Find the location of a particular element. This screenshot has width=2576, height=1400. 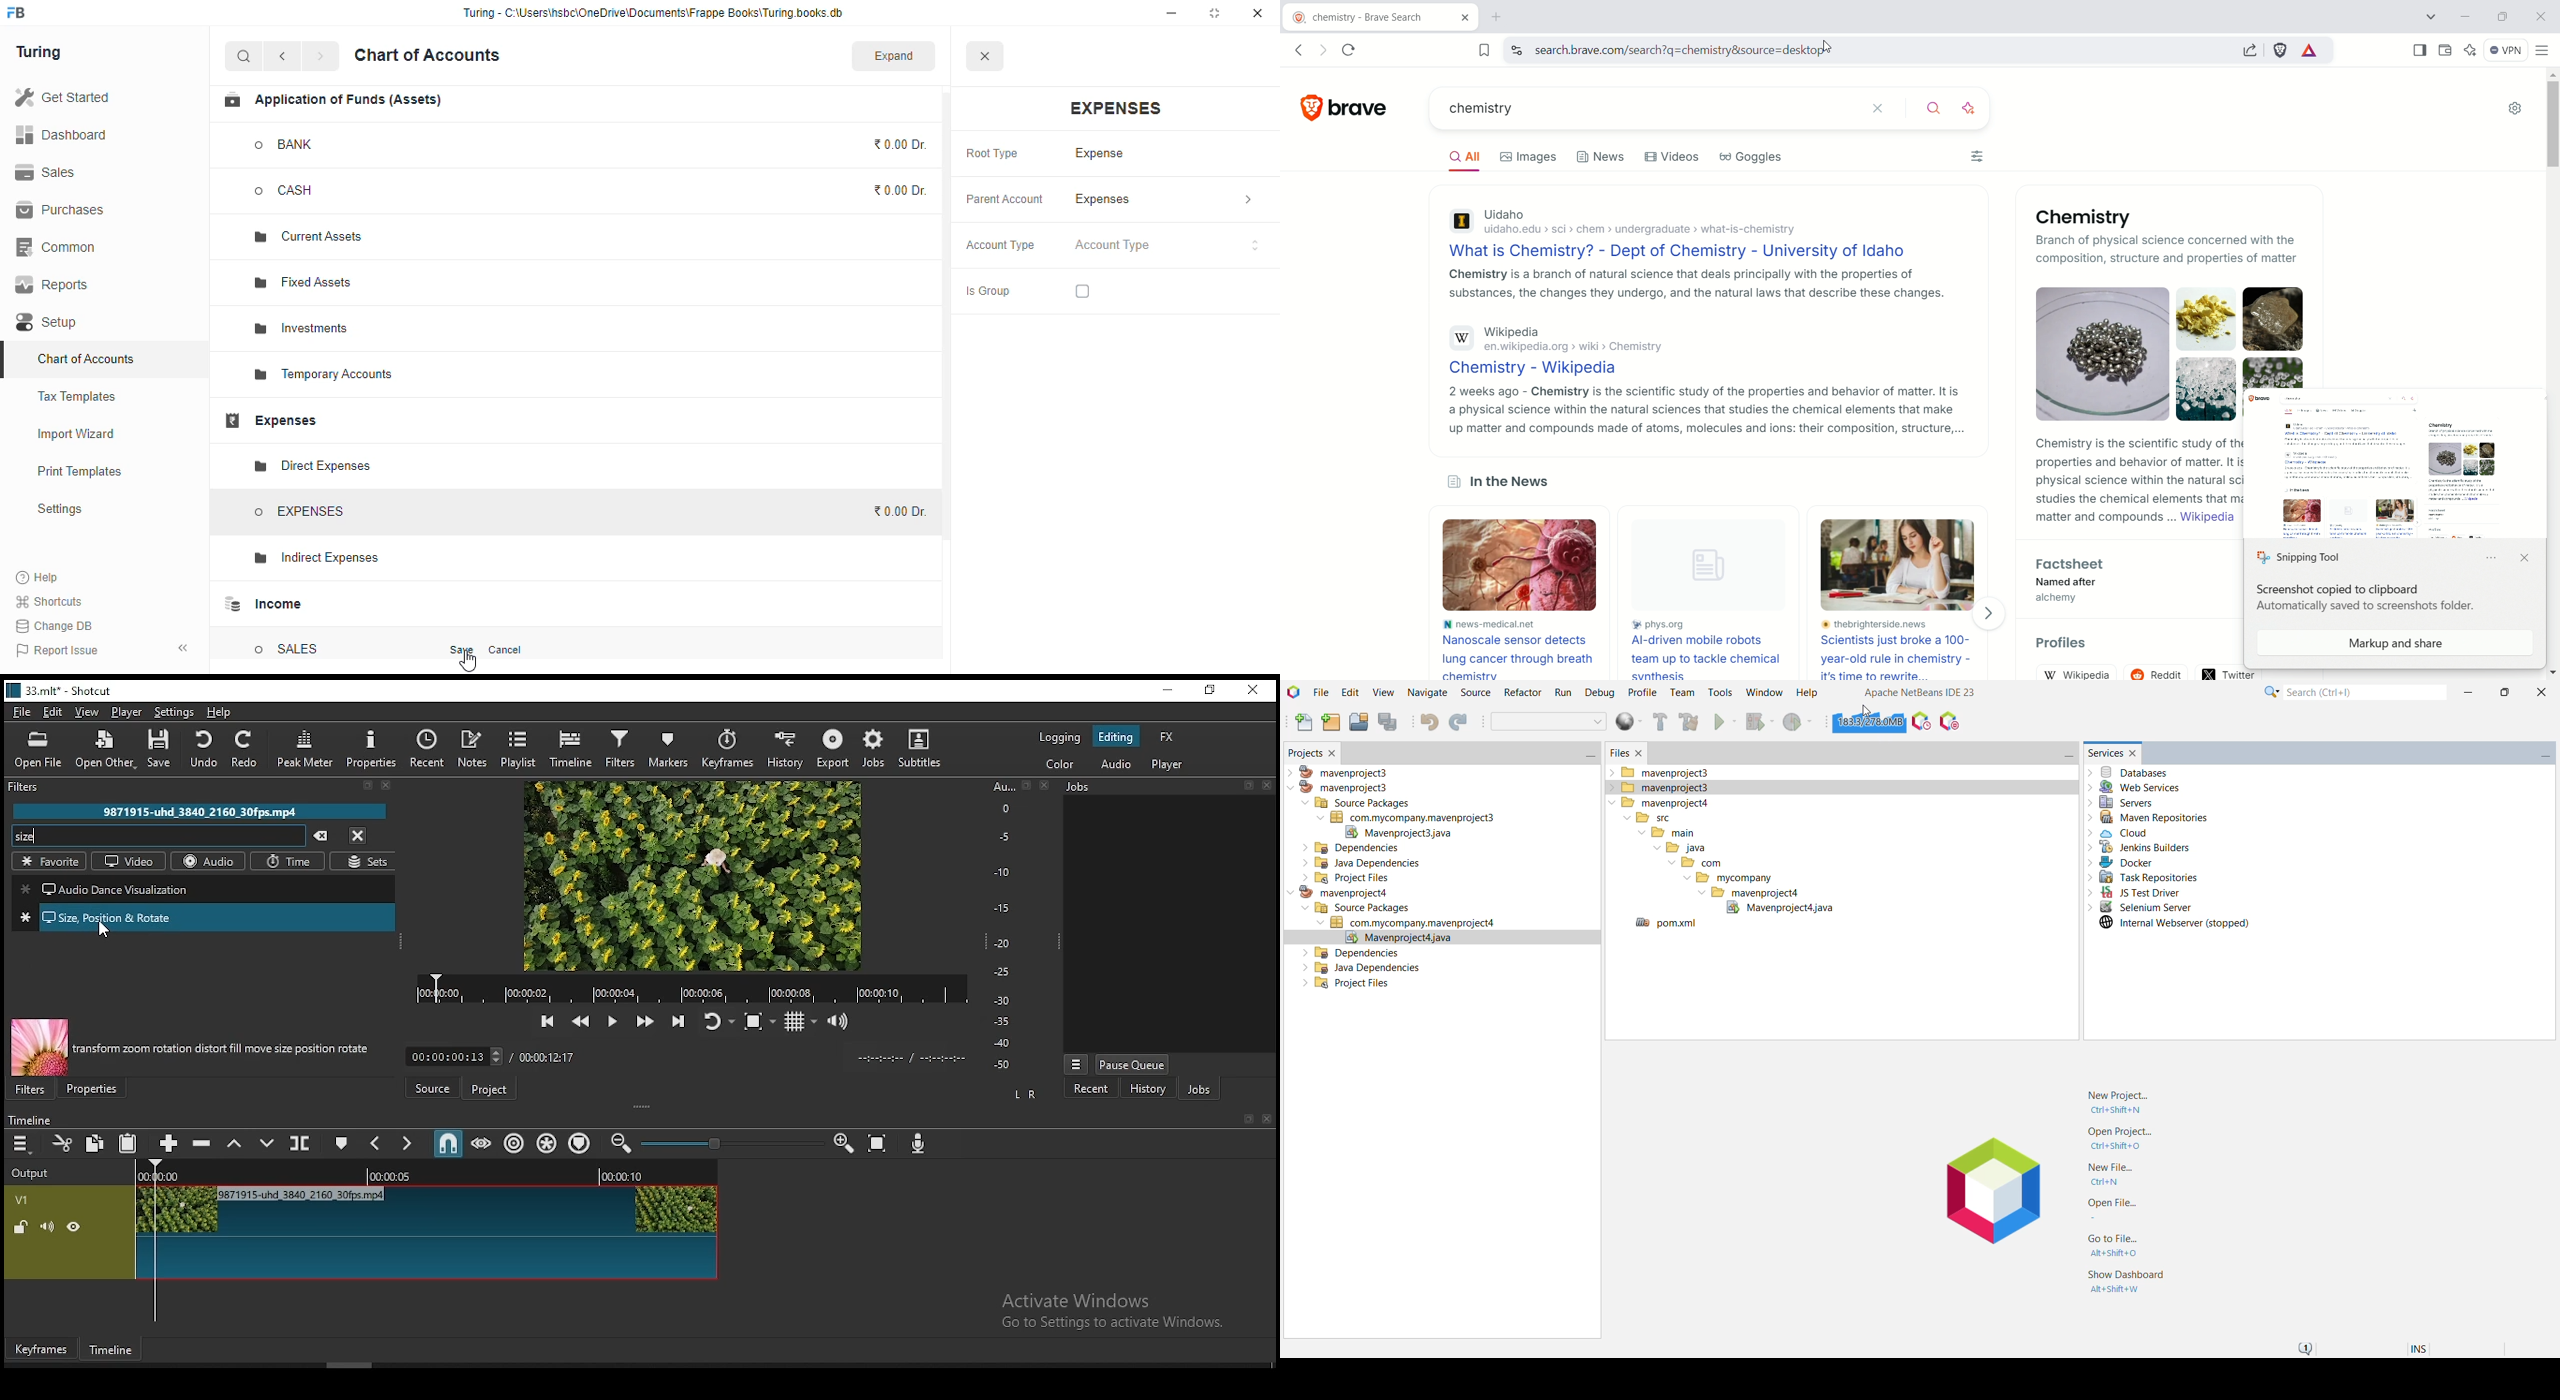

minimize is located at coordinates (1171, 691).